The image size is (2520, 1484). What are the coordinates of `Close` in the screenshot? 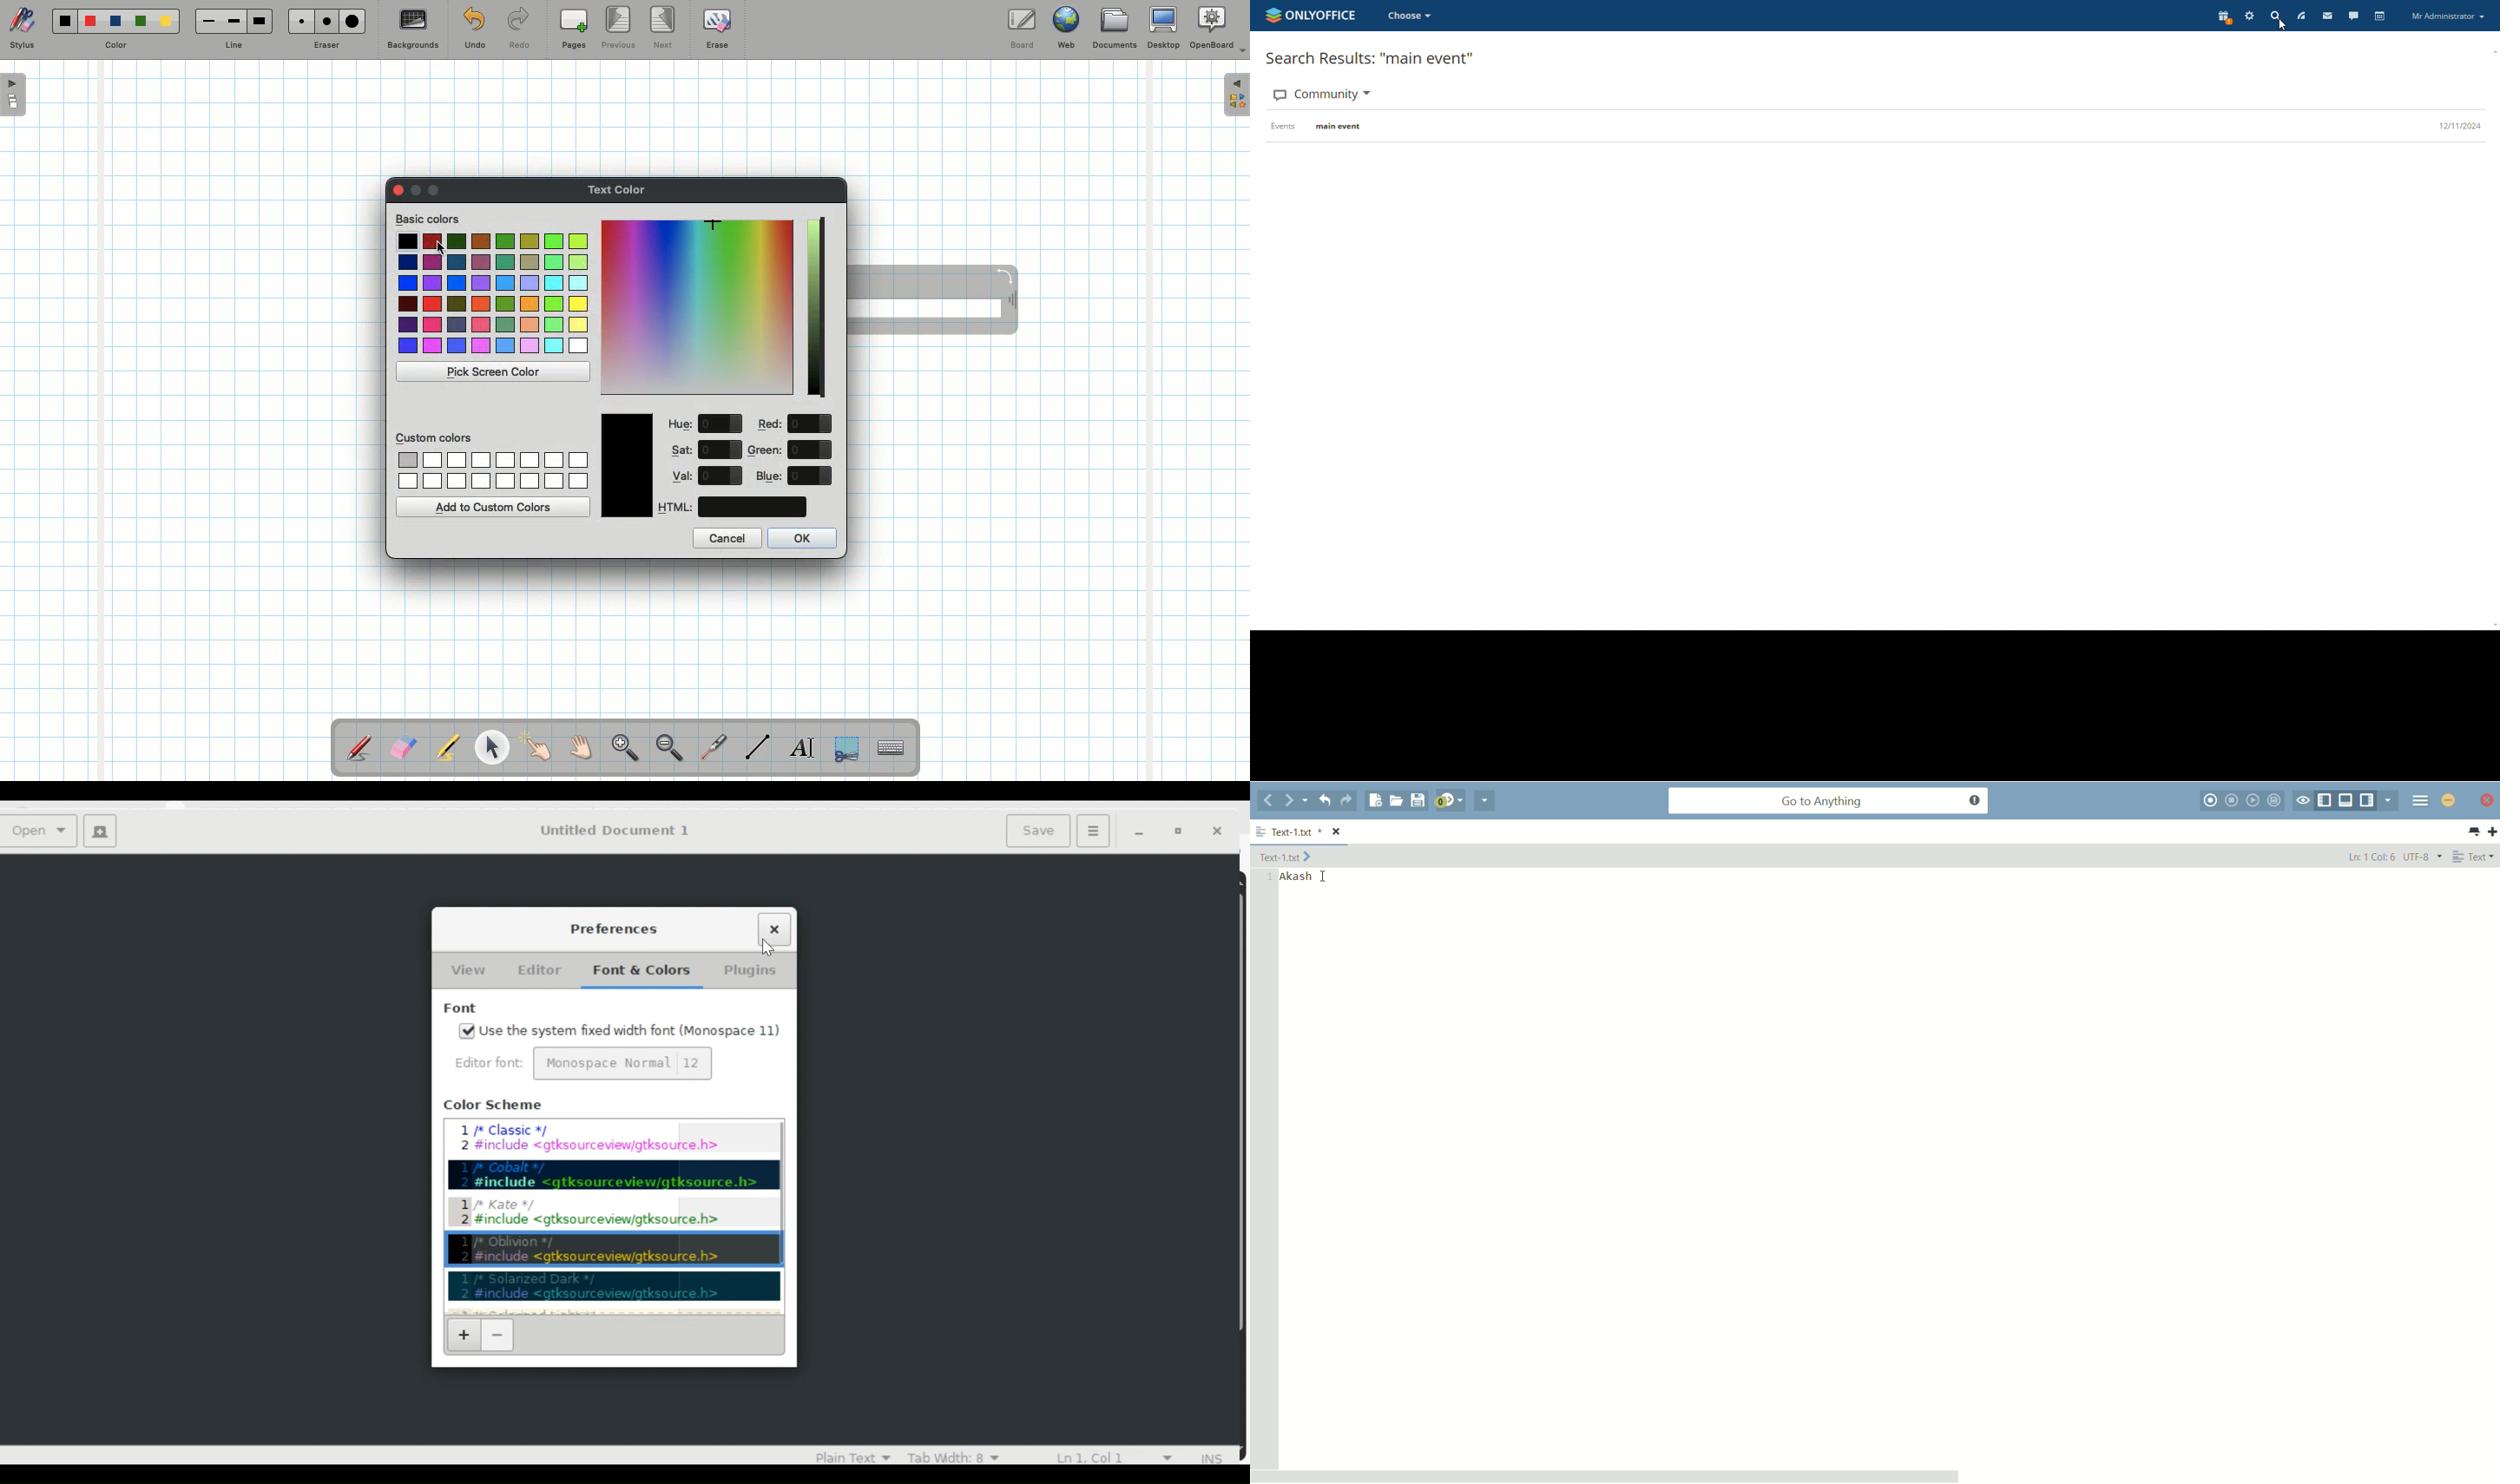 It's located at (779, 929).